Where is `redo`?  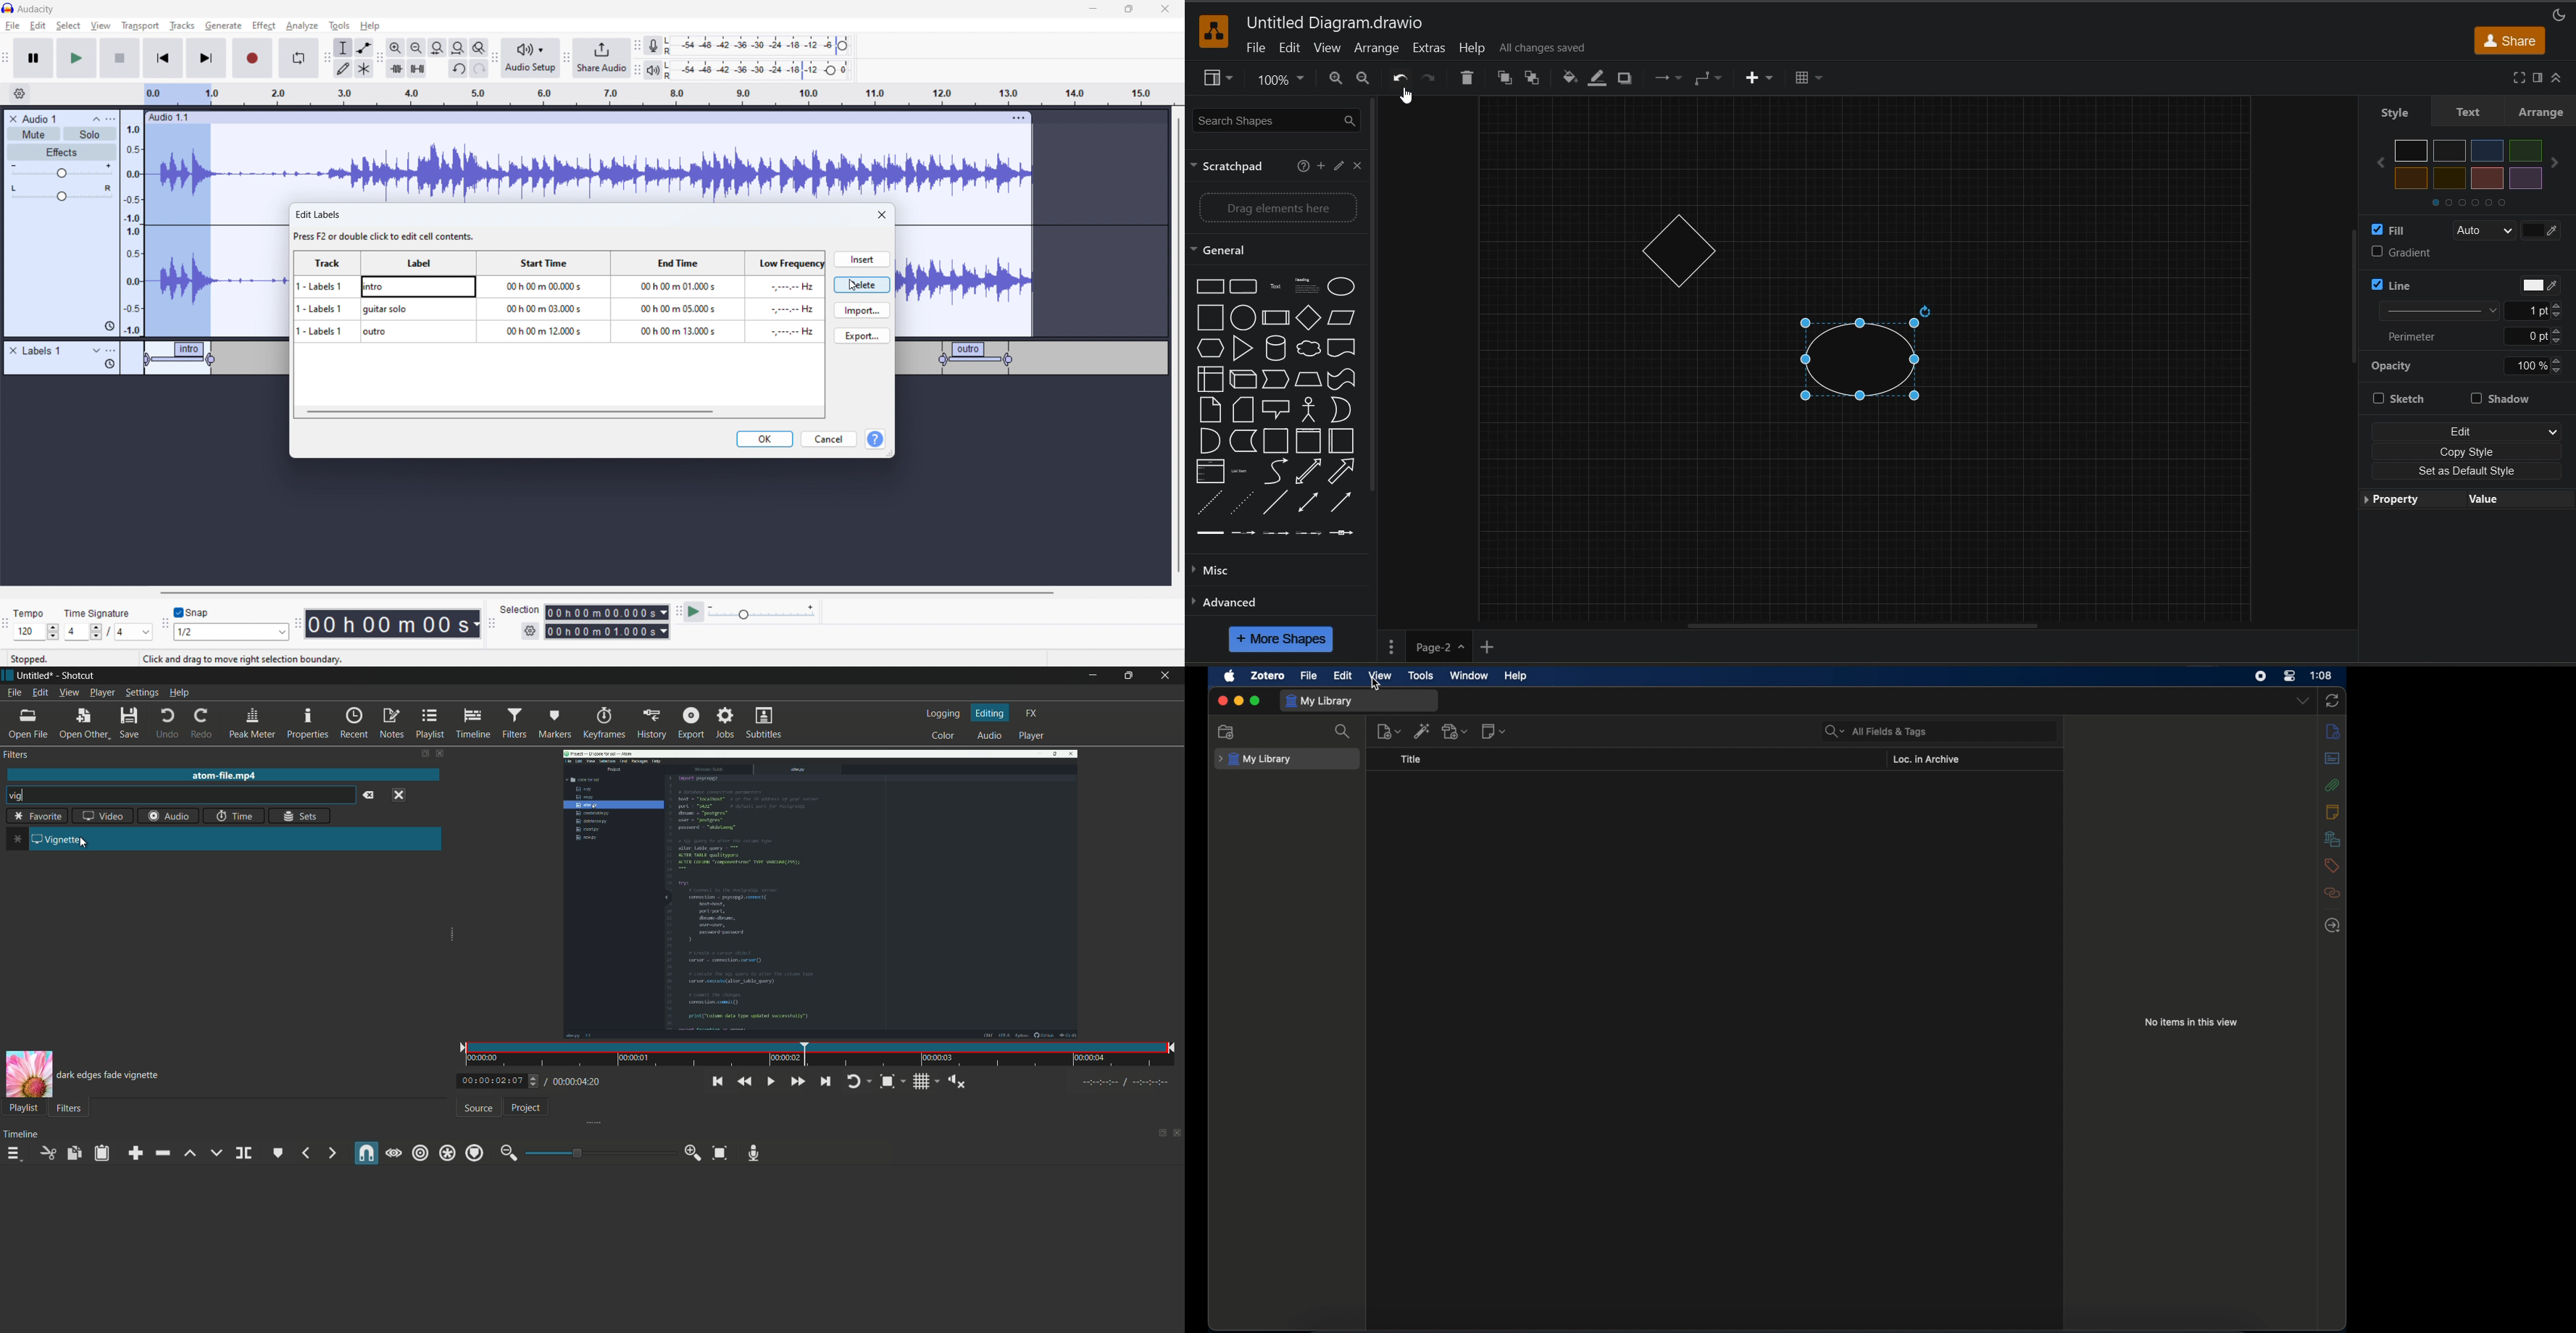 redo is located at coordinates (201, 724).